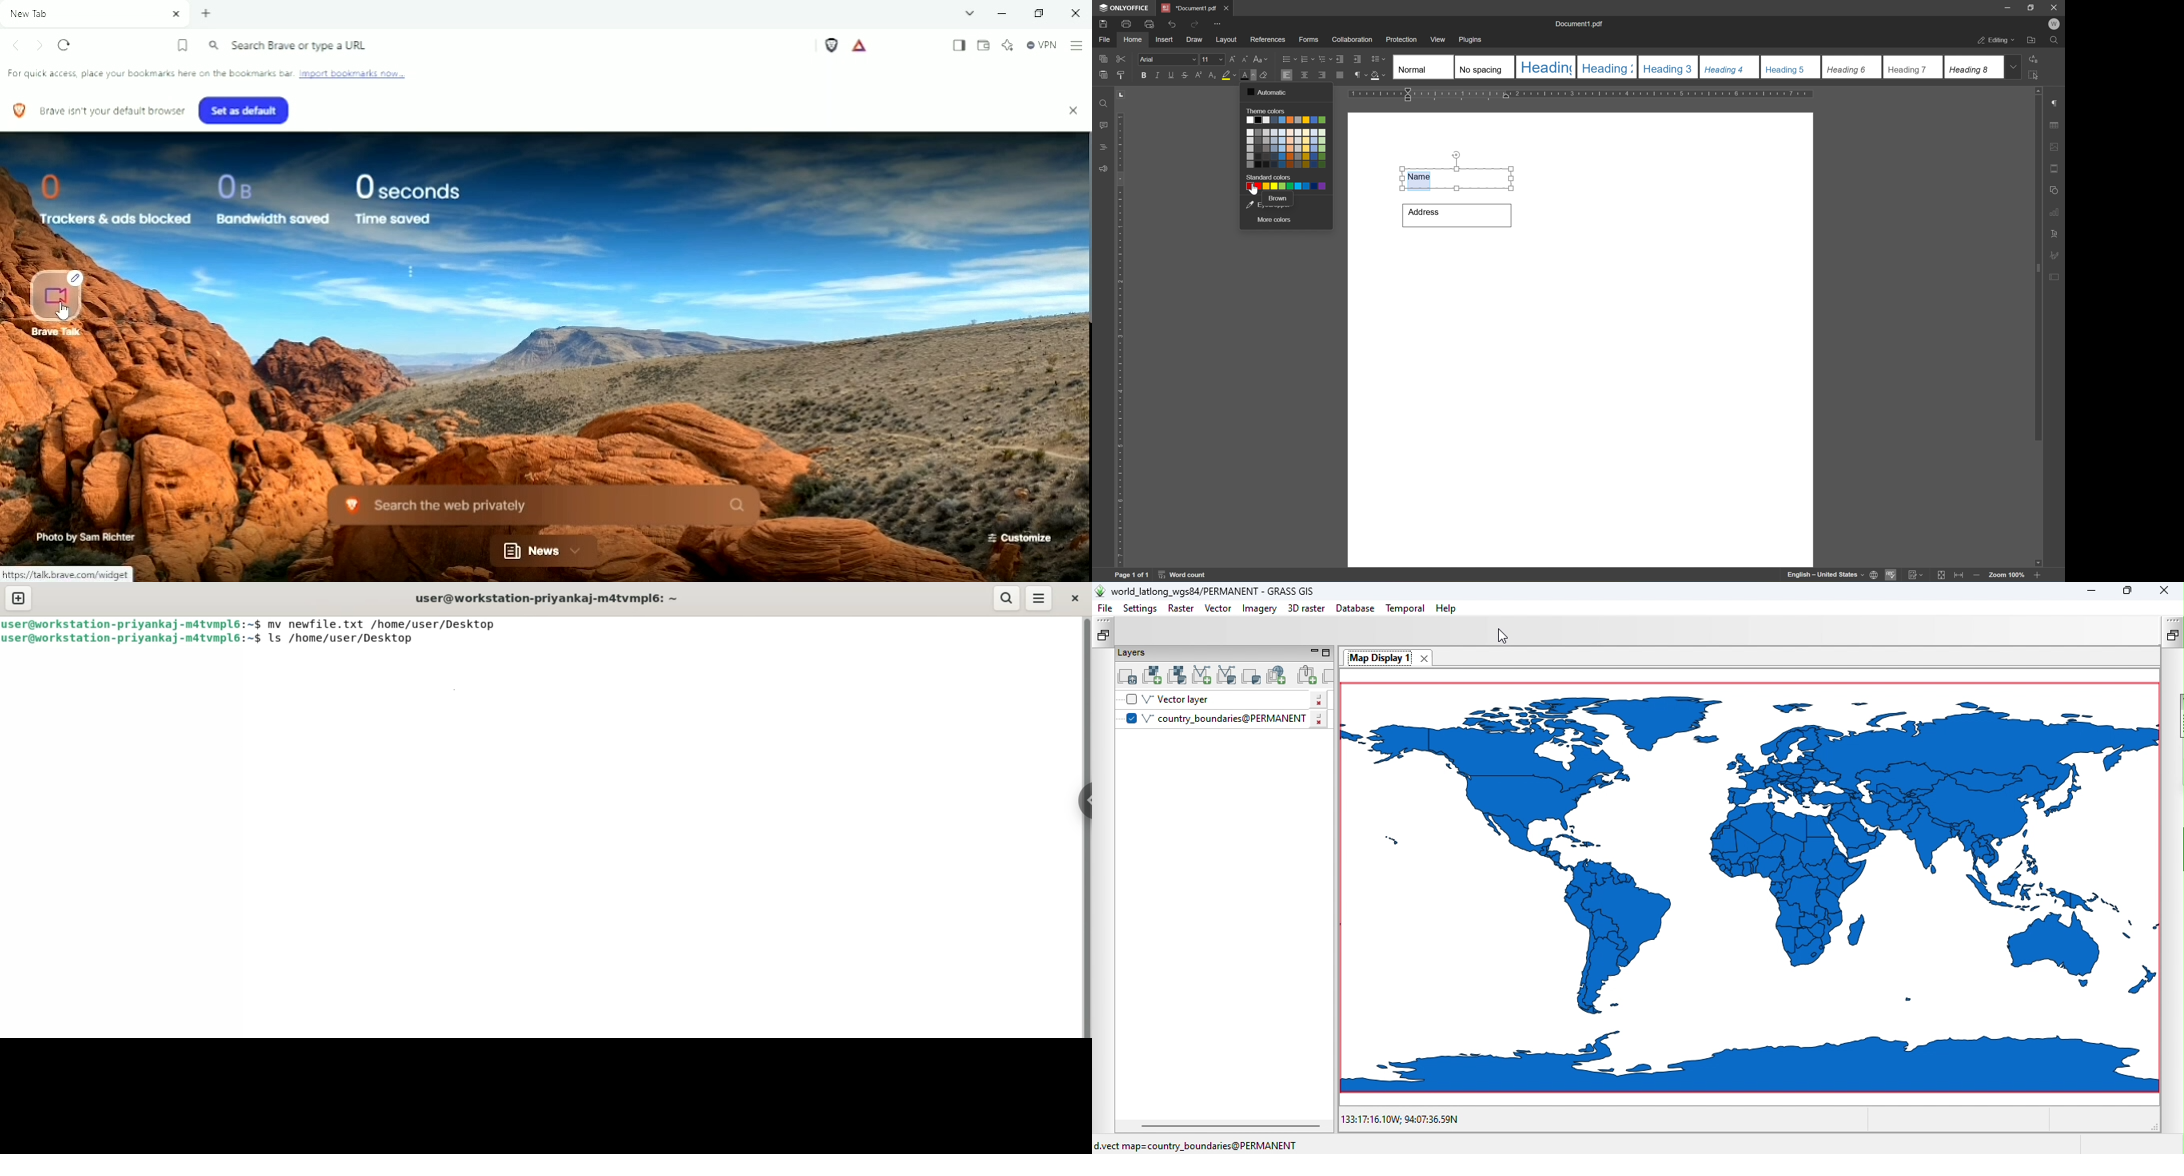 The width and height of the screenshot is (2184, 1176). I want to click on change case, so click(1262, 60).